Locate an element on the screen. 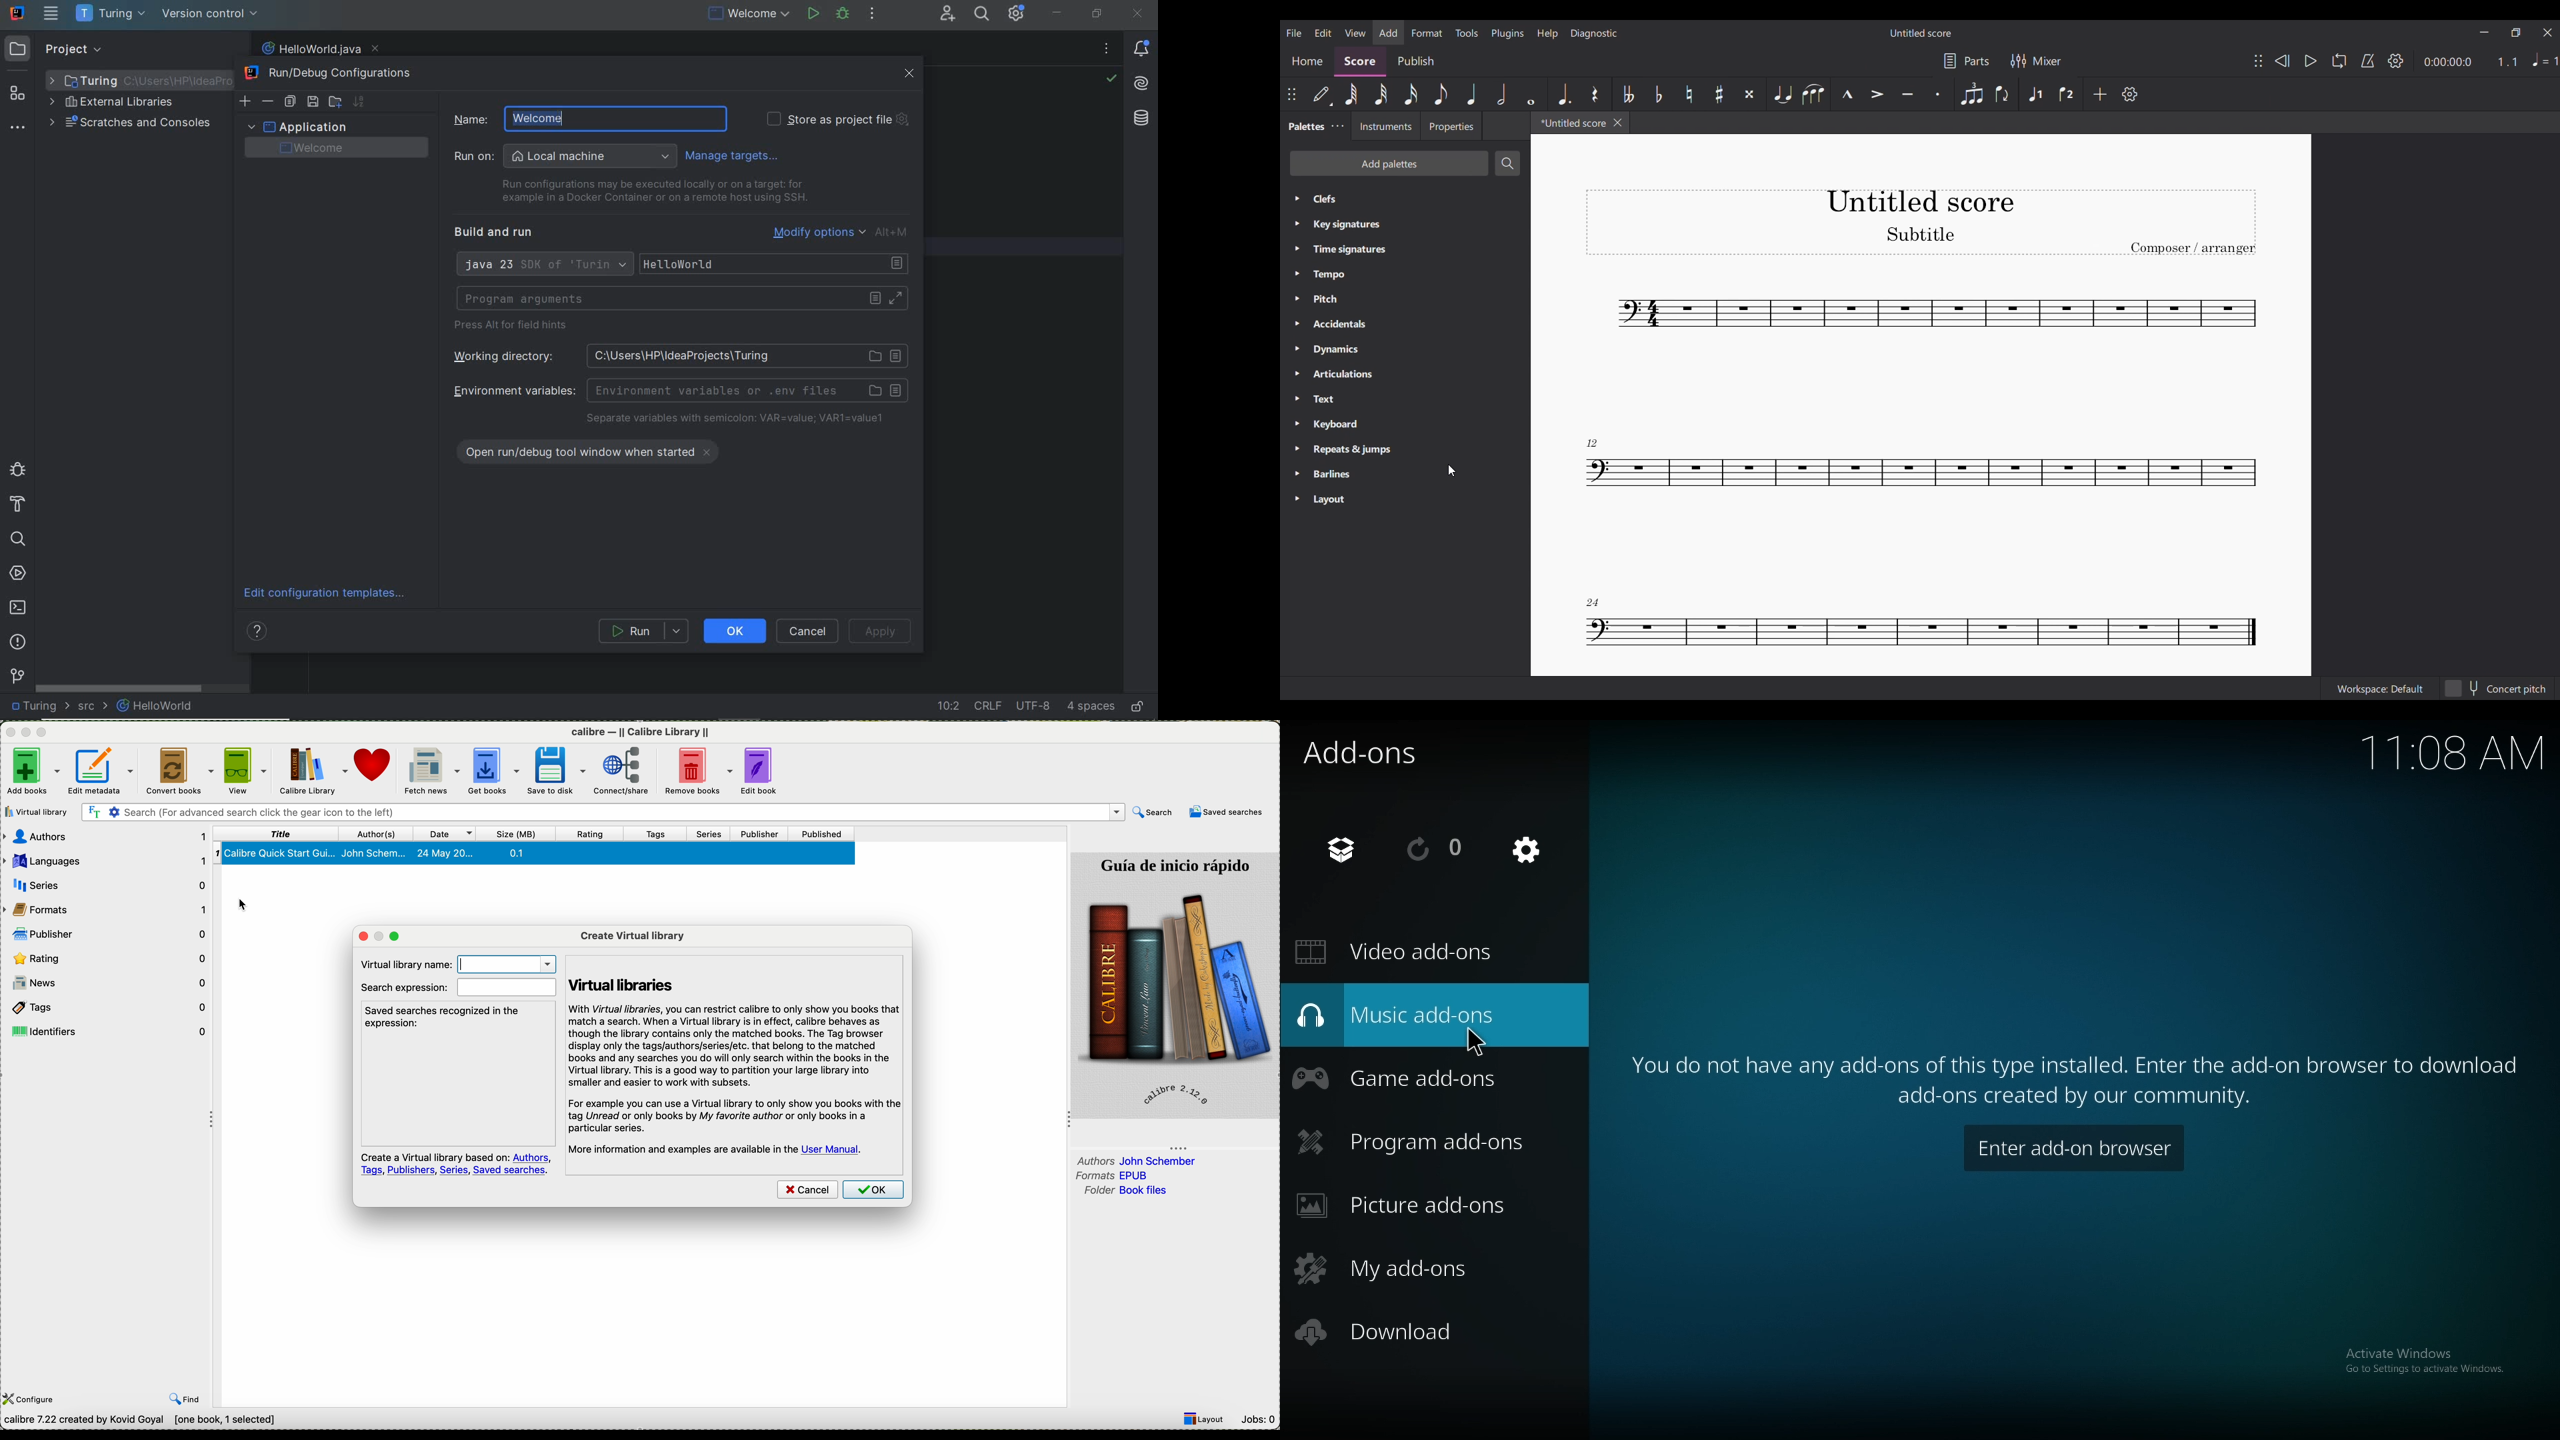  search is located at coordinates (1505, 163).